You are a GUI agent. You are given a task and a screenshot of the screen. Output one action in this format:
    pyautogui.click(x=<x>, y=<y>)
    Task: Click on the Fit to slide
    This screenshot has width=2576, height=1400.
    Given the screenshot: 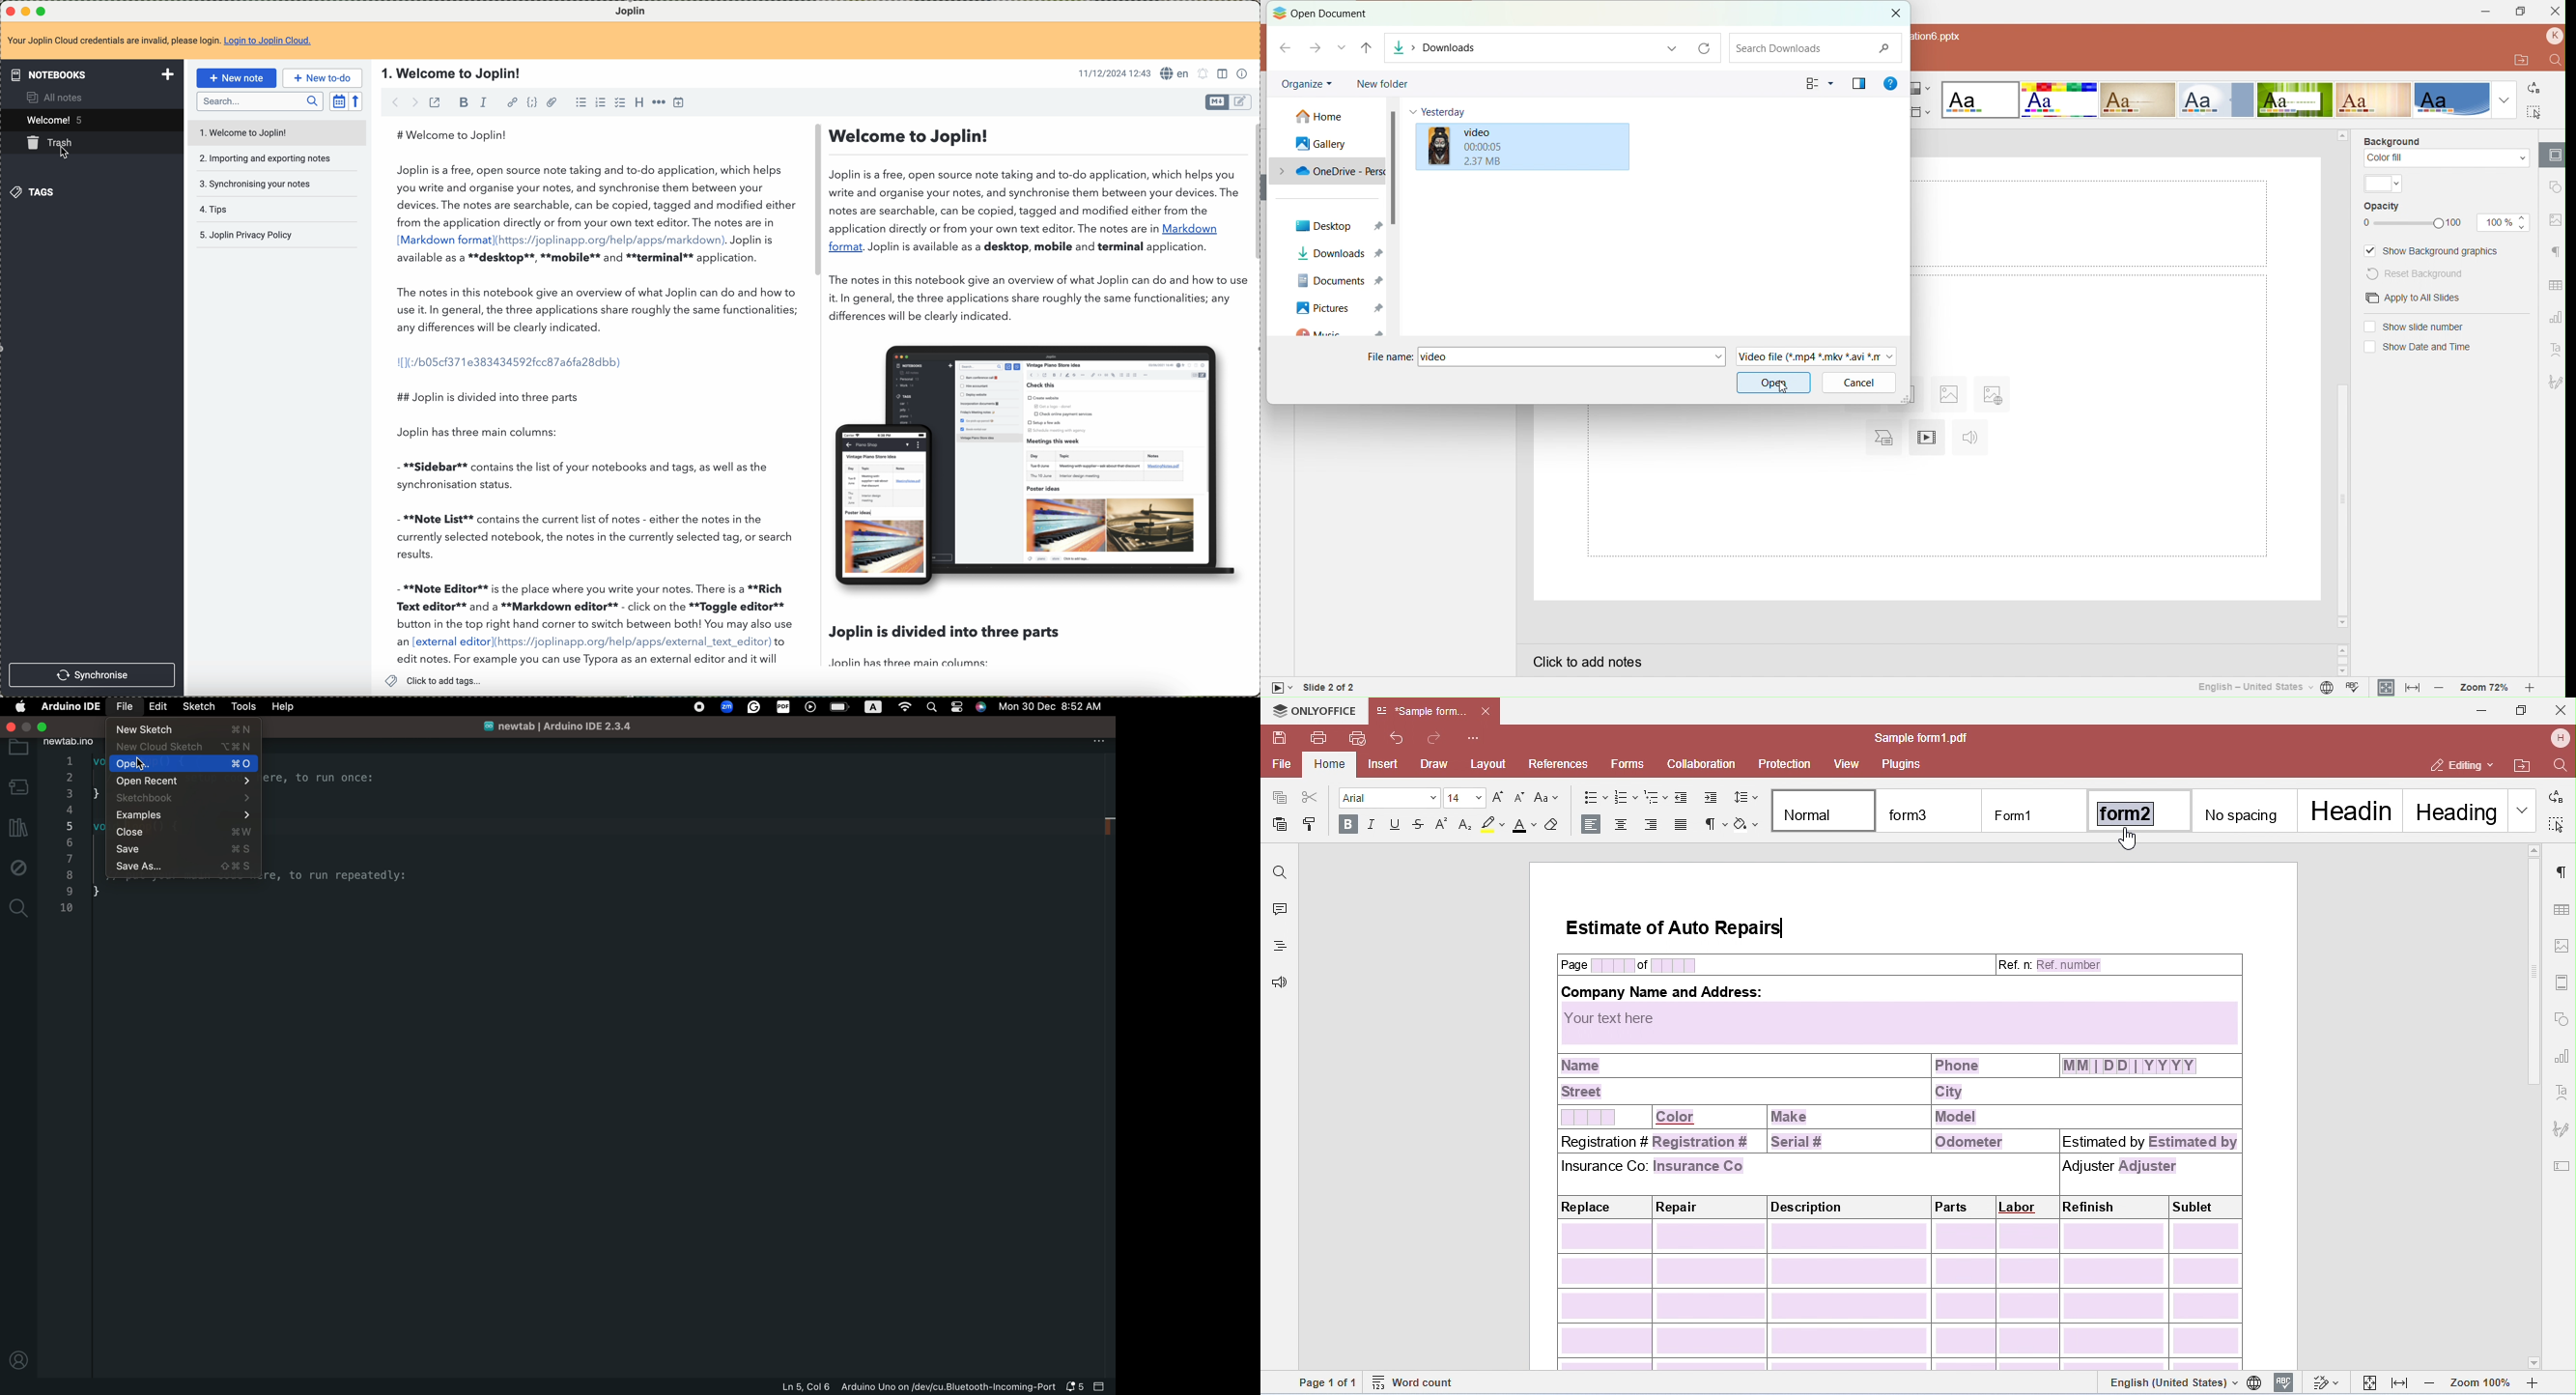 What is the action you would take?
    pyautogui.click(x=2386, y=687)
    